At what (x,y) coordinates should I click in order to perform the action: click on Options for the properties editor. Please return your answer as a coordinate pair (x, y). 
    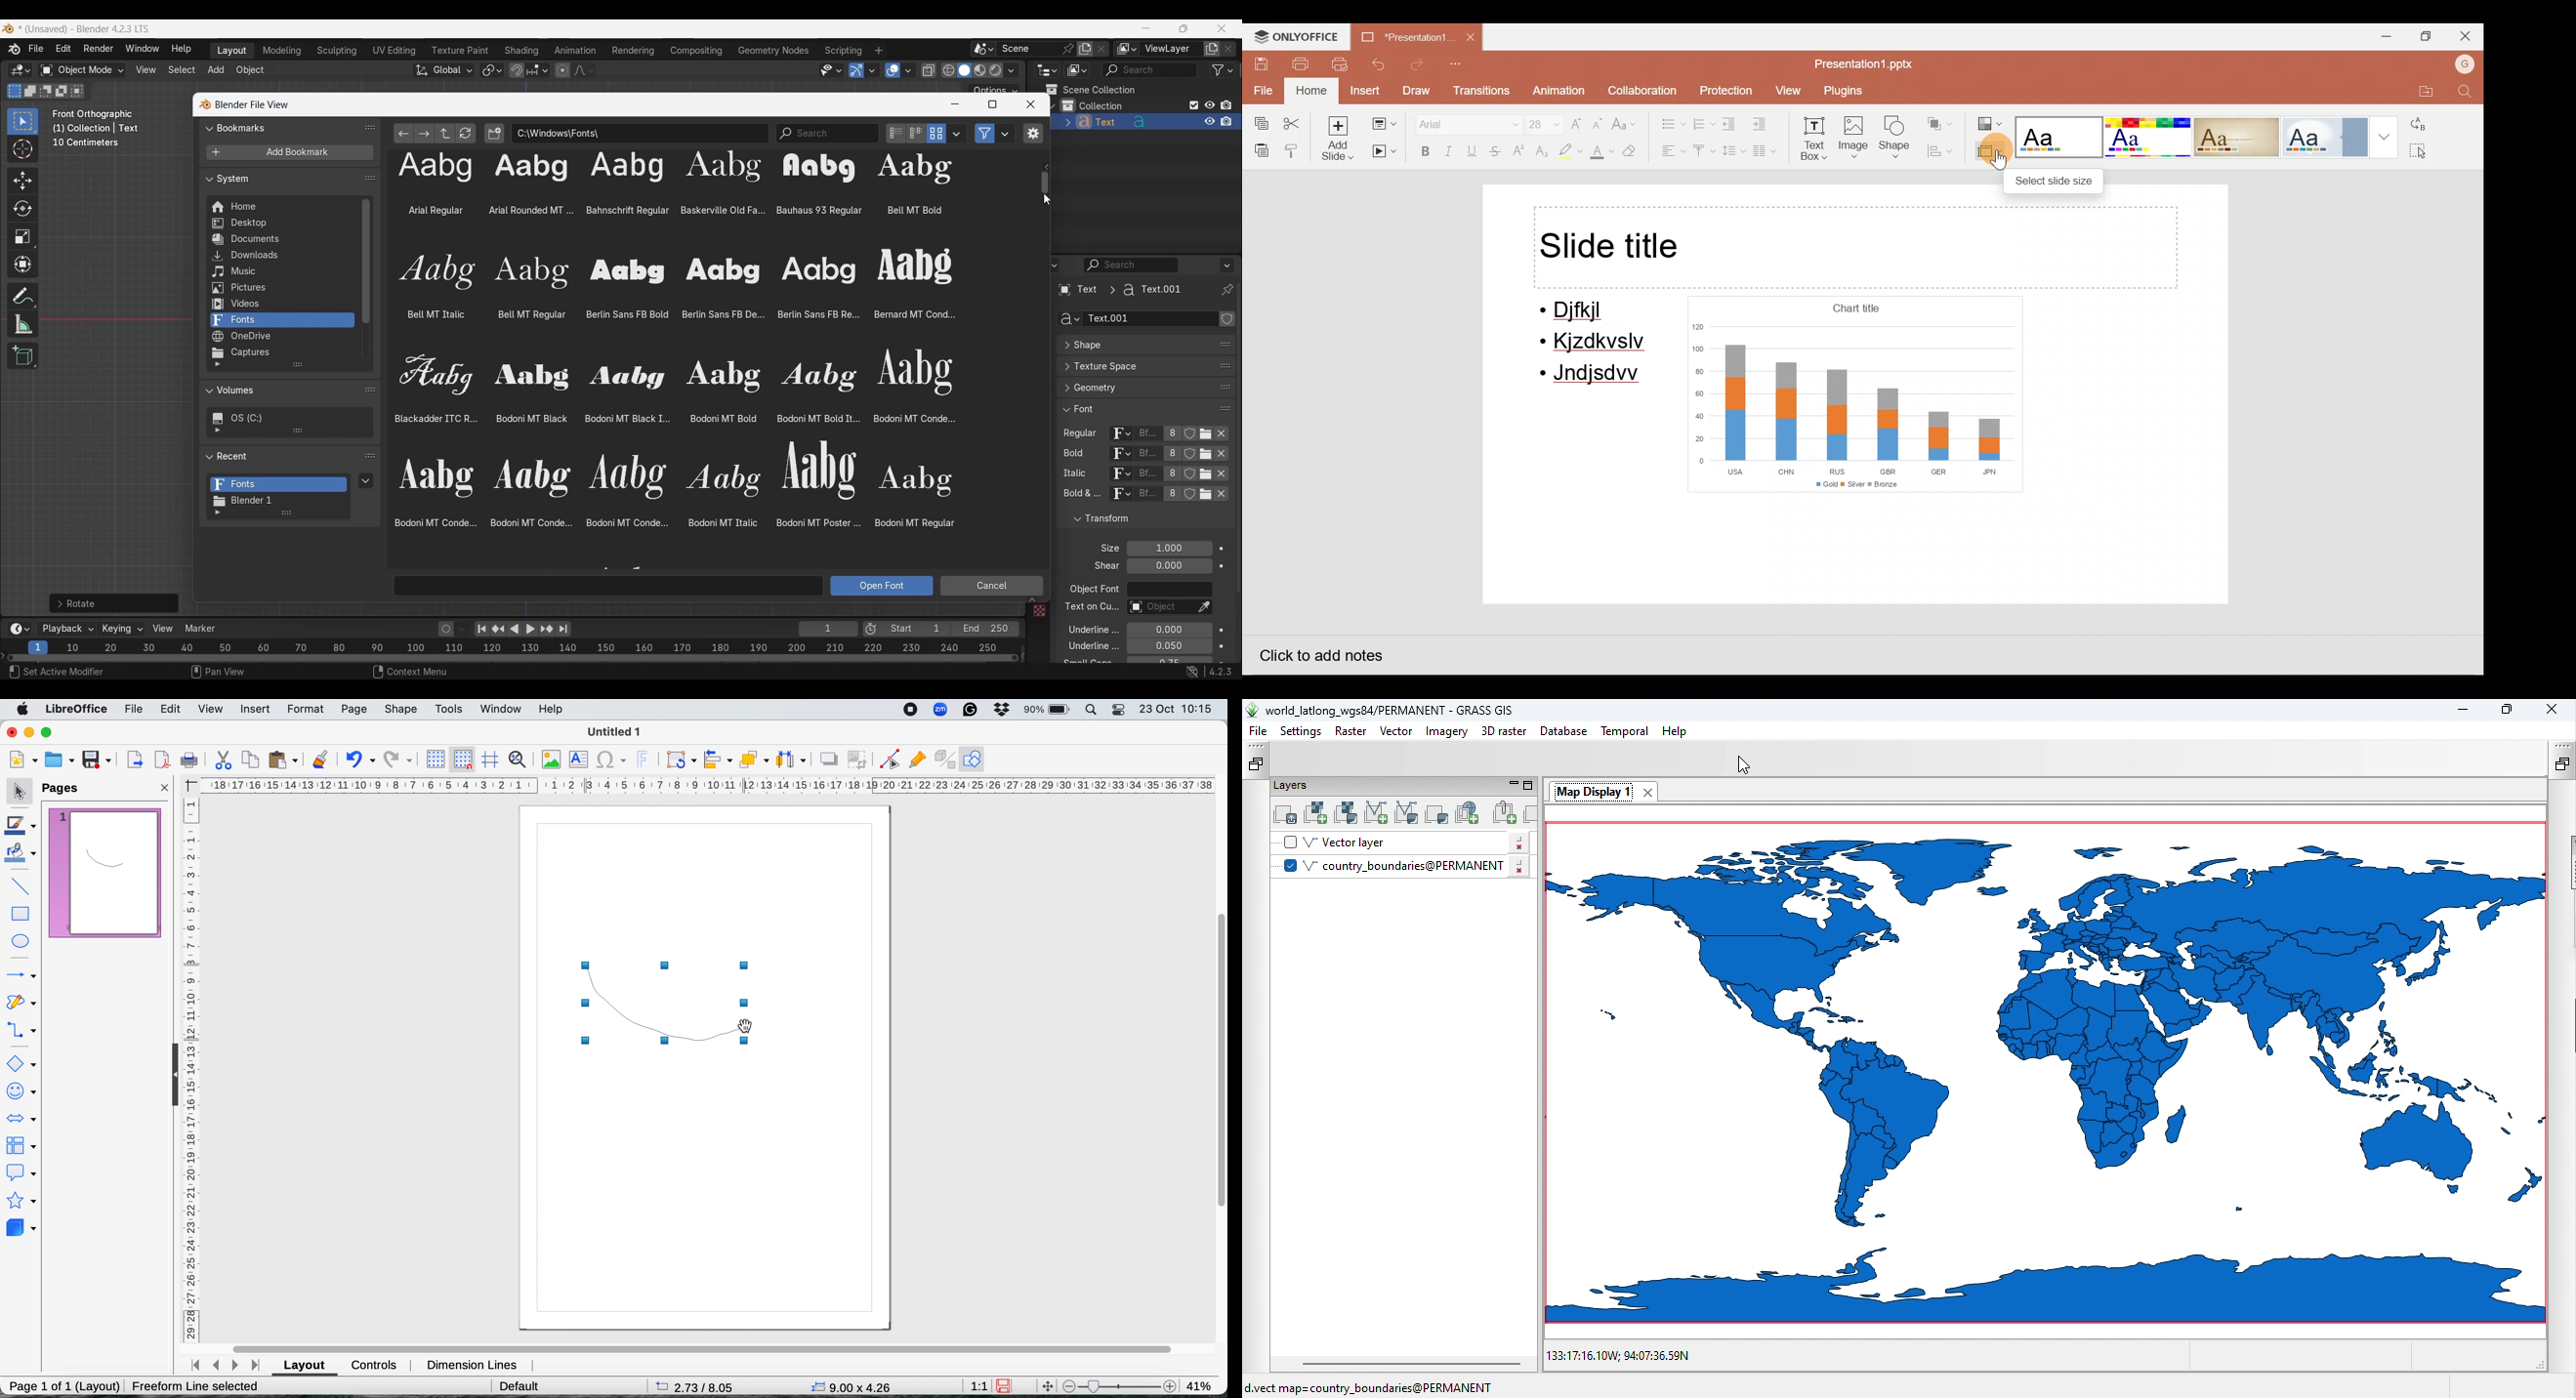
    Looking at the image, I should click on (1229, 265).